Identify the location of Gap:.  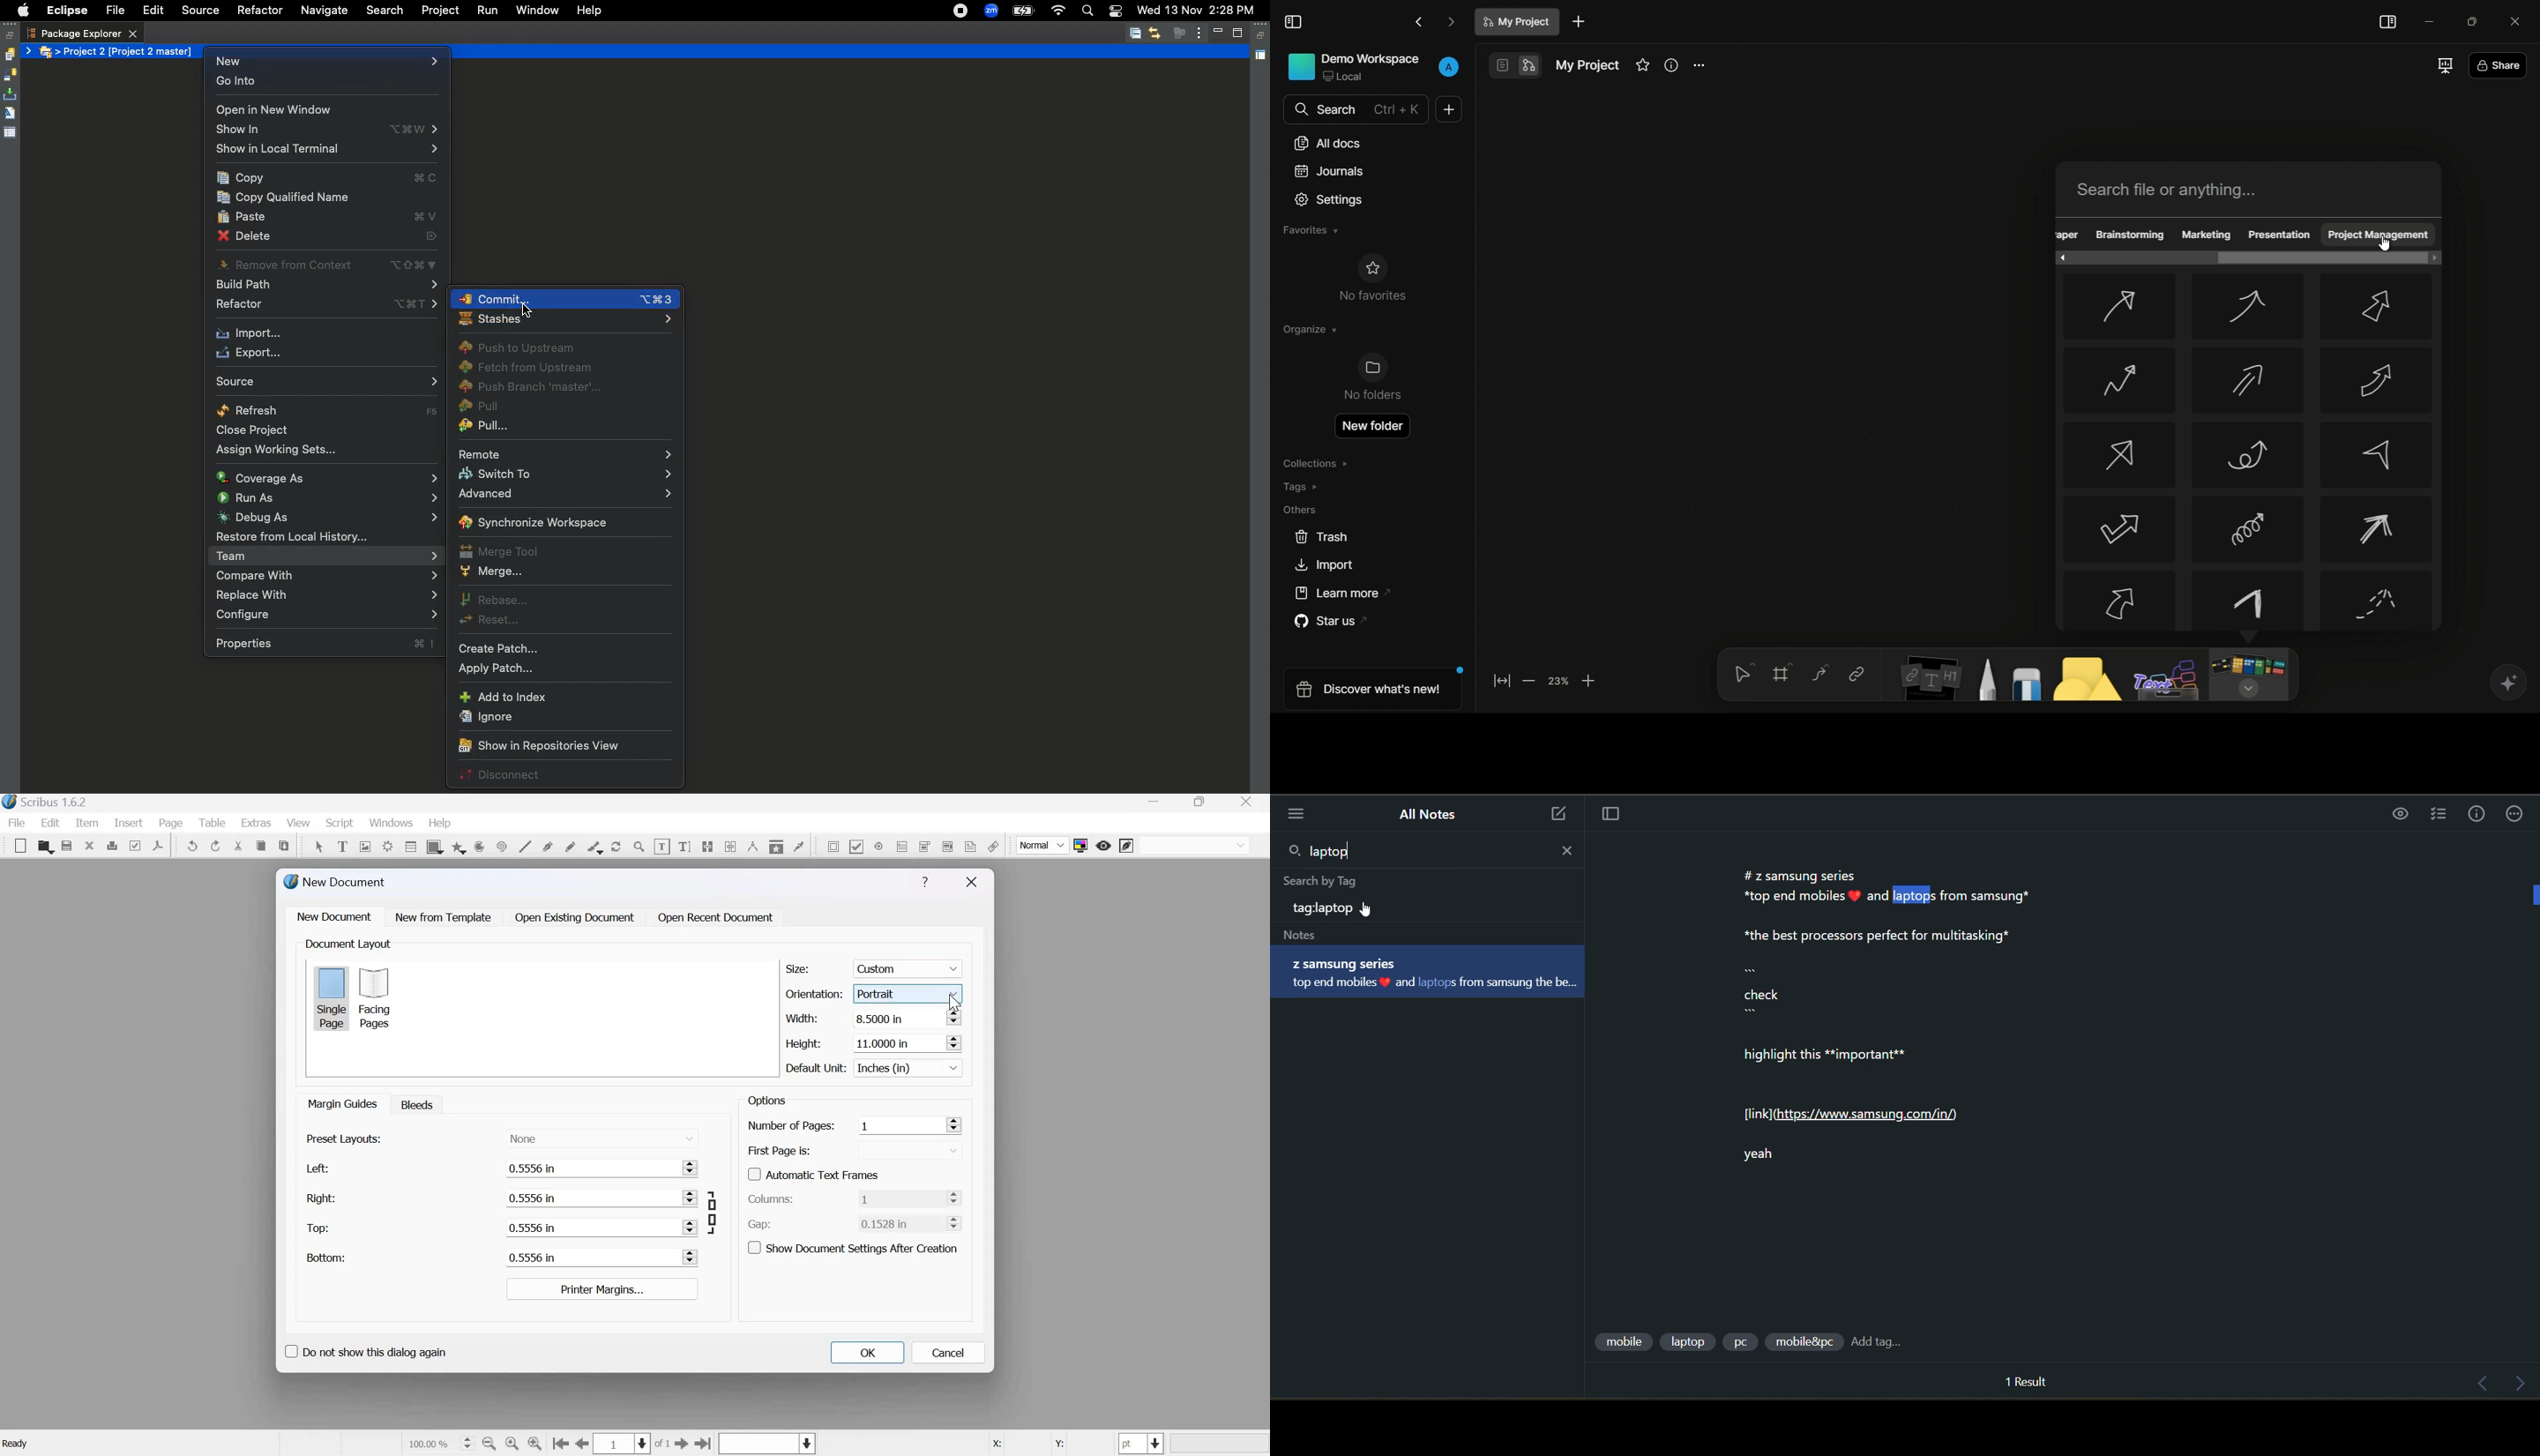
(760, 1225).